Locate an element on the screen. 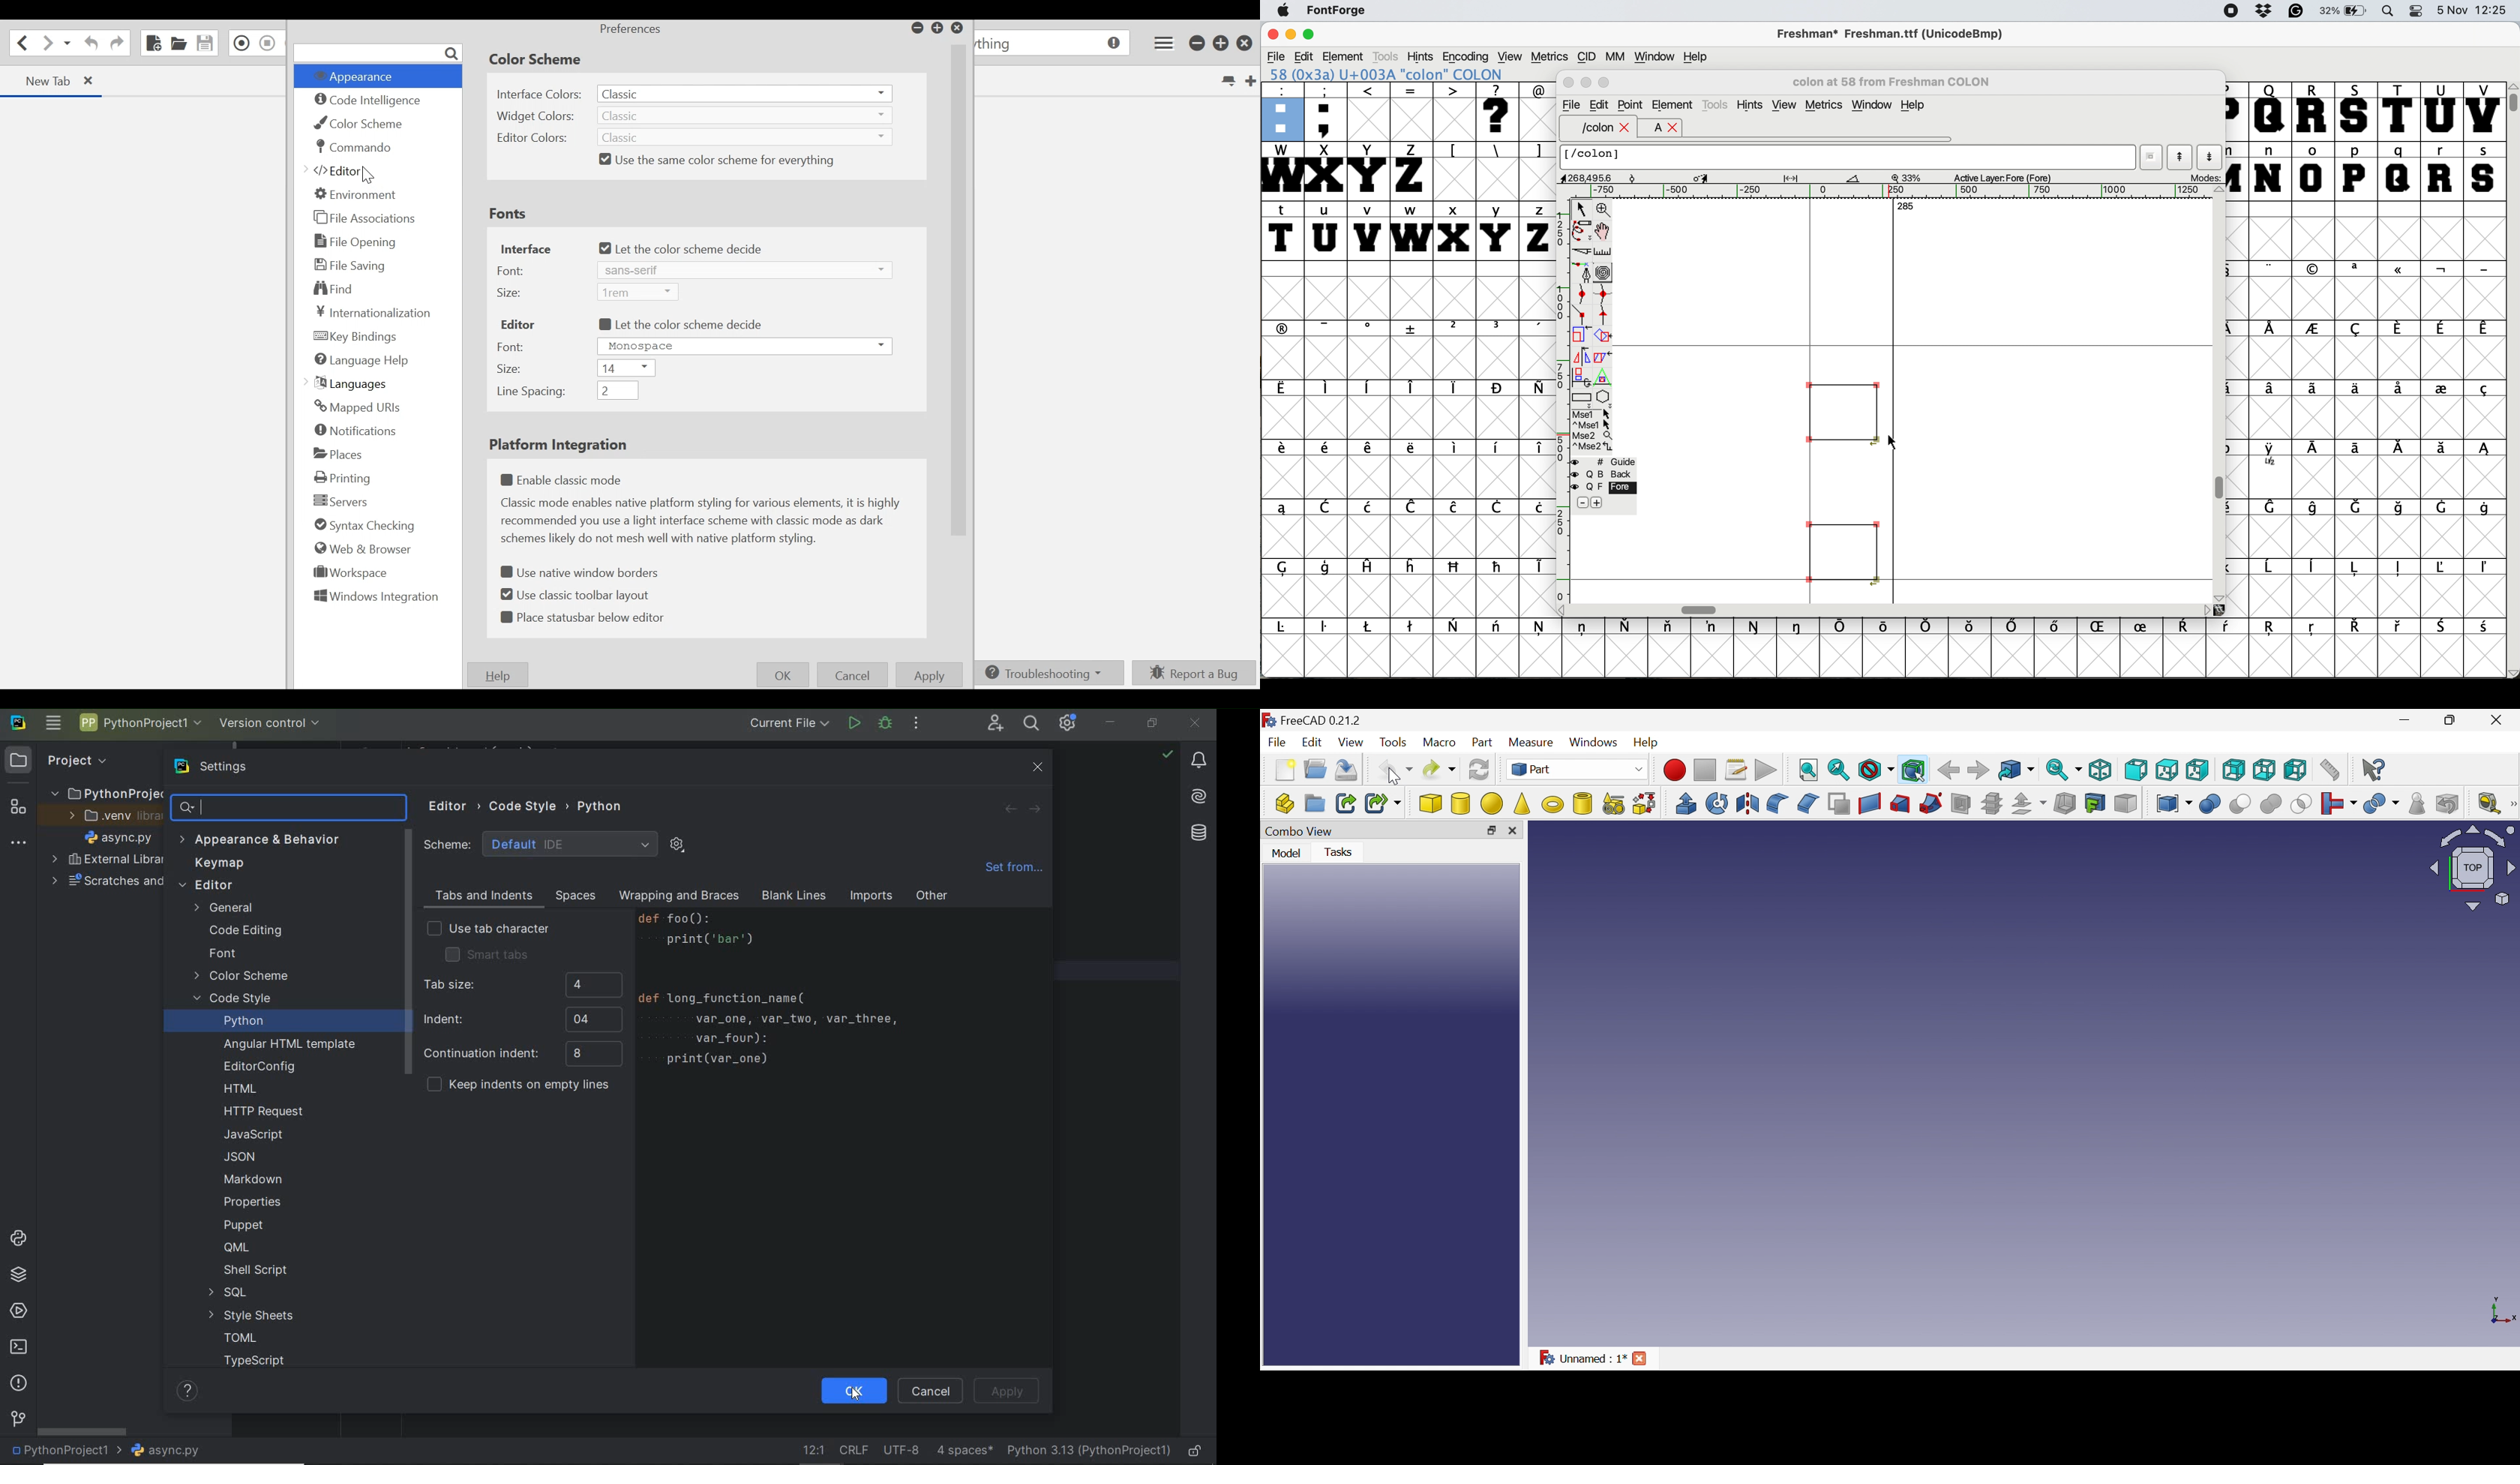 Image resolution: width=2520 pixels, height=1484 pixels. symbol is located at coordinates (2355, 627).